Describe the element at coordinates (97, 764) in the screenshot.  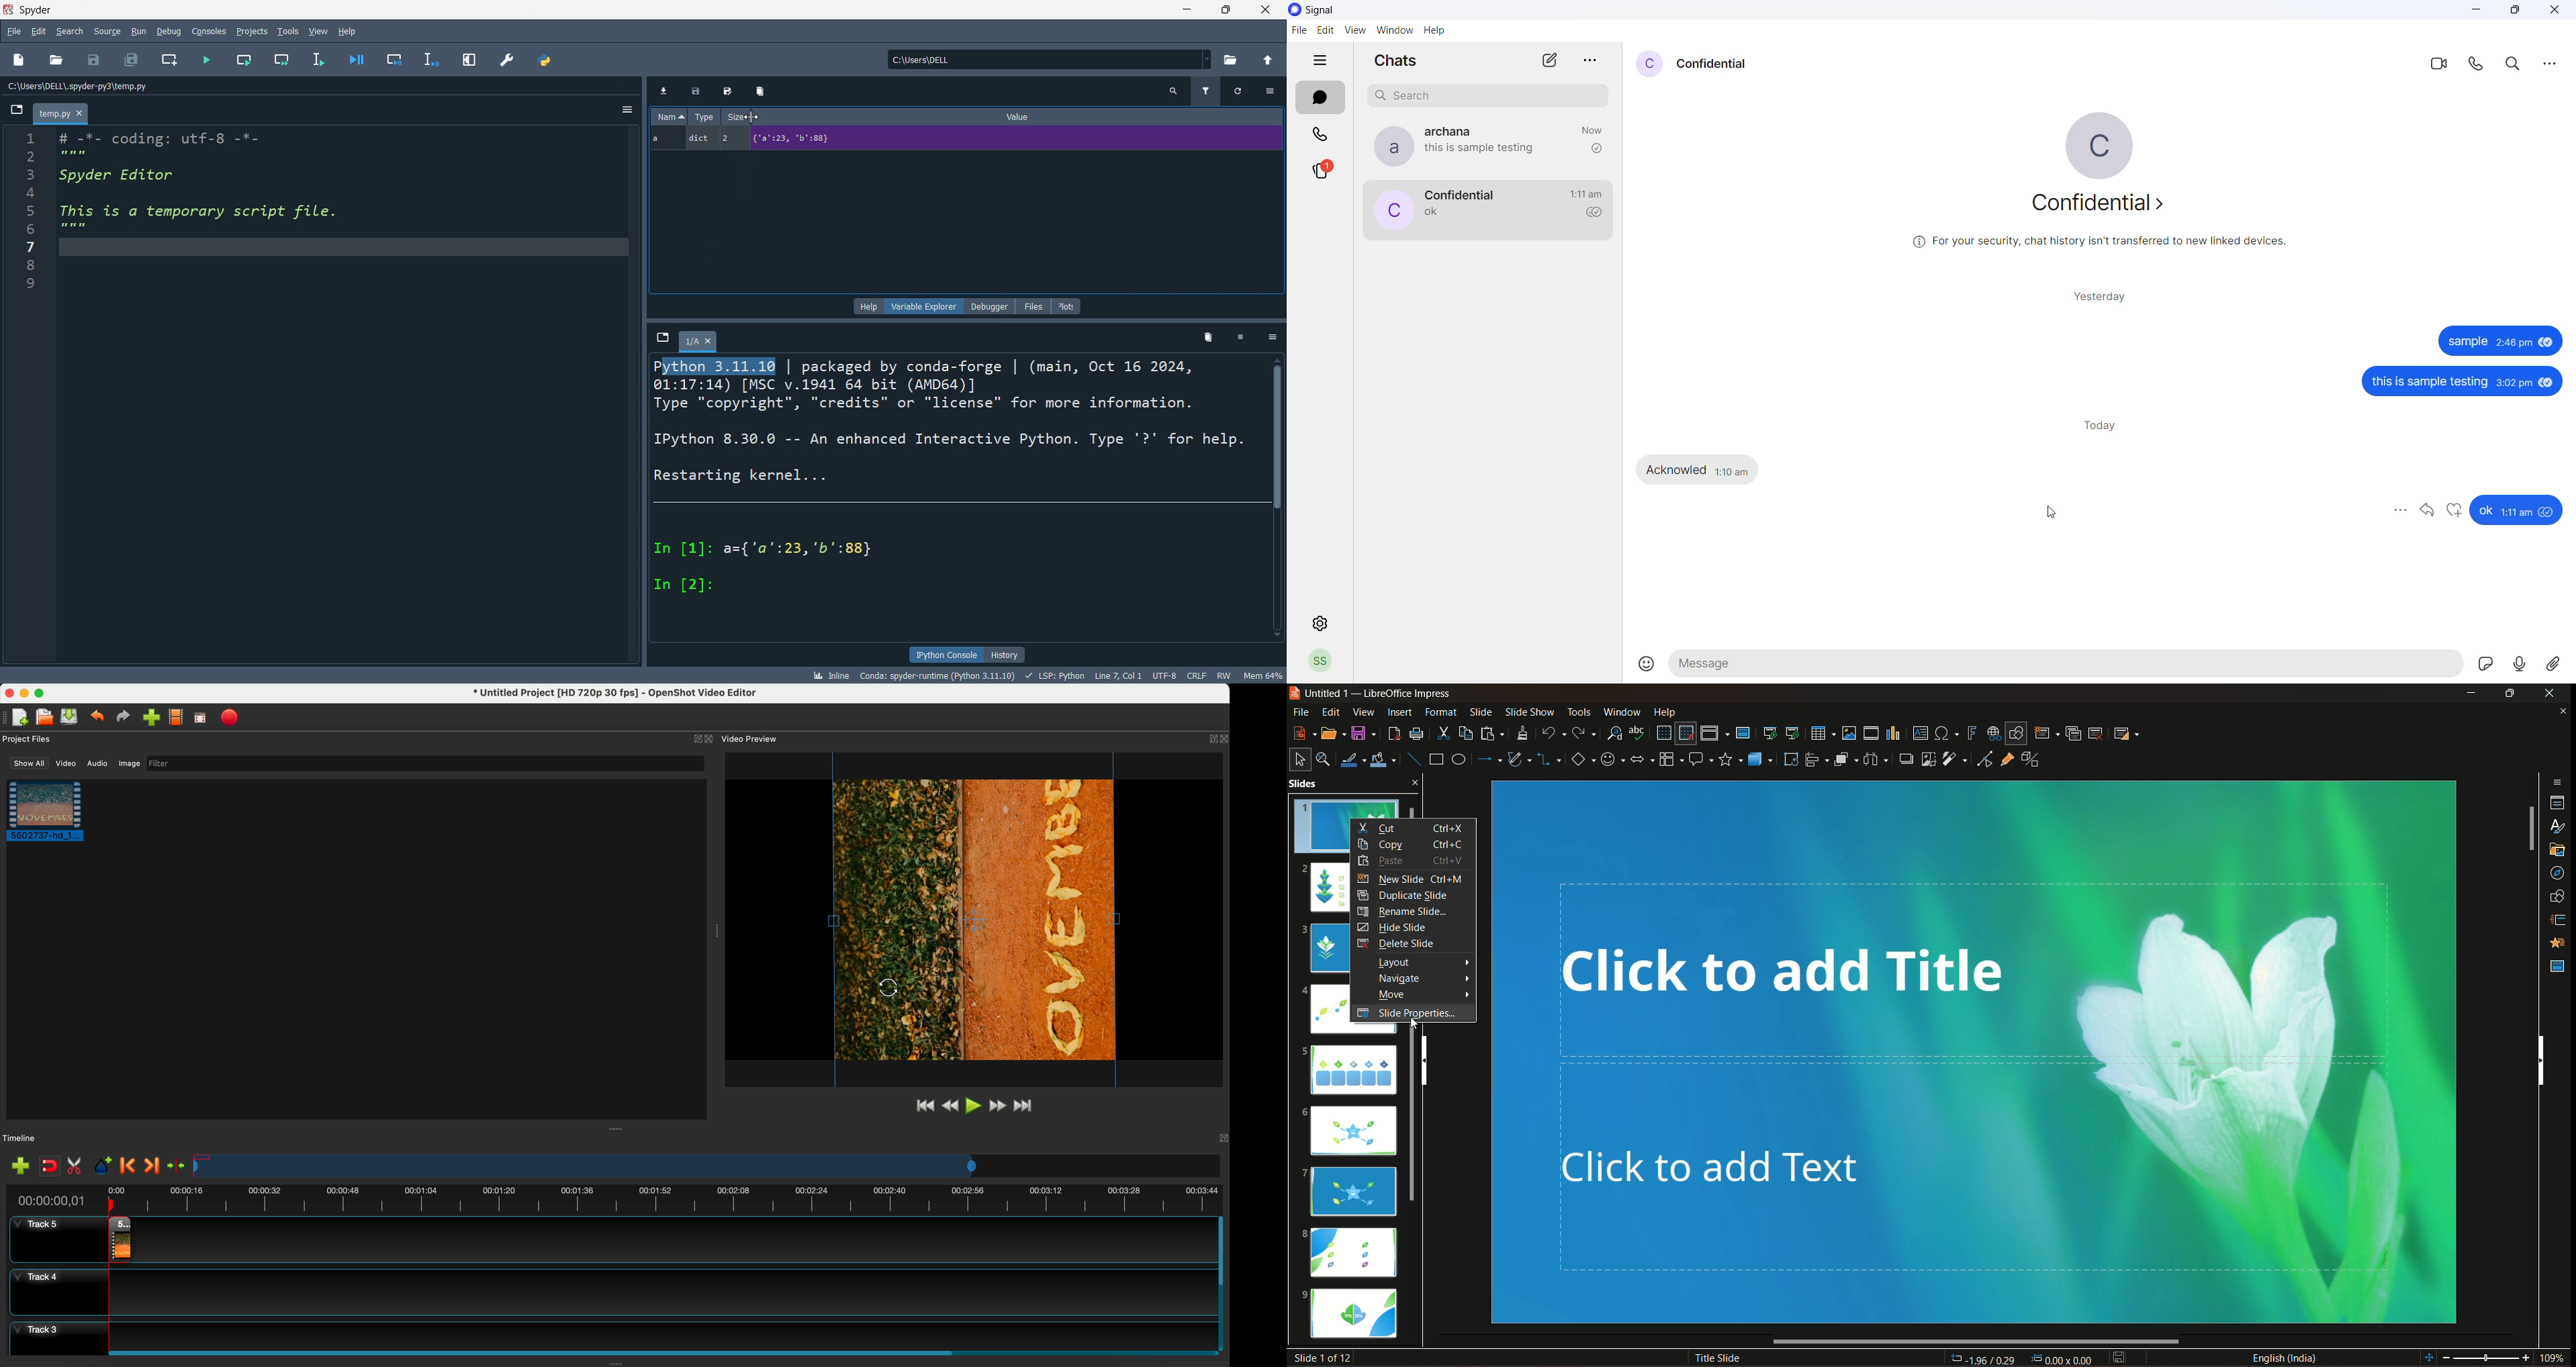
I see `audio` at that location.